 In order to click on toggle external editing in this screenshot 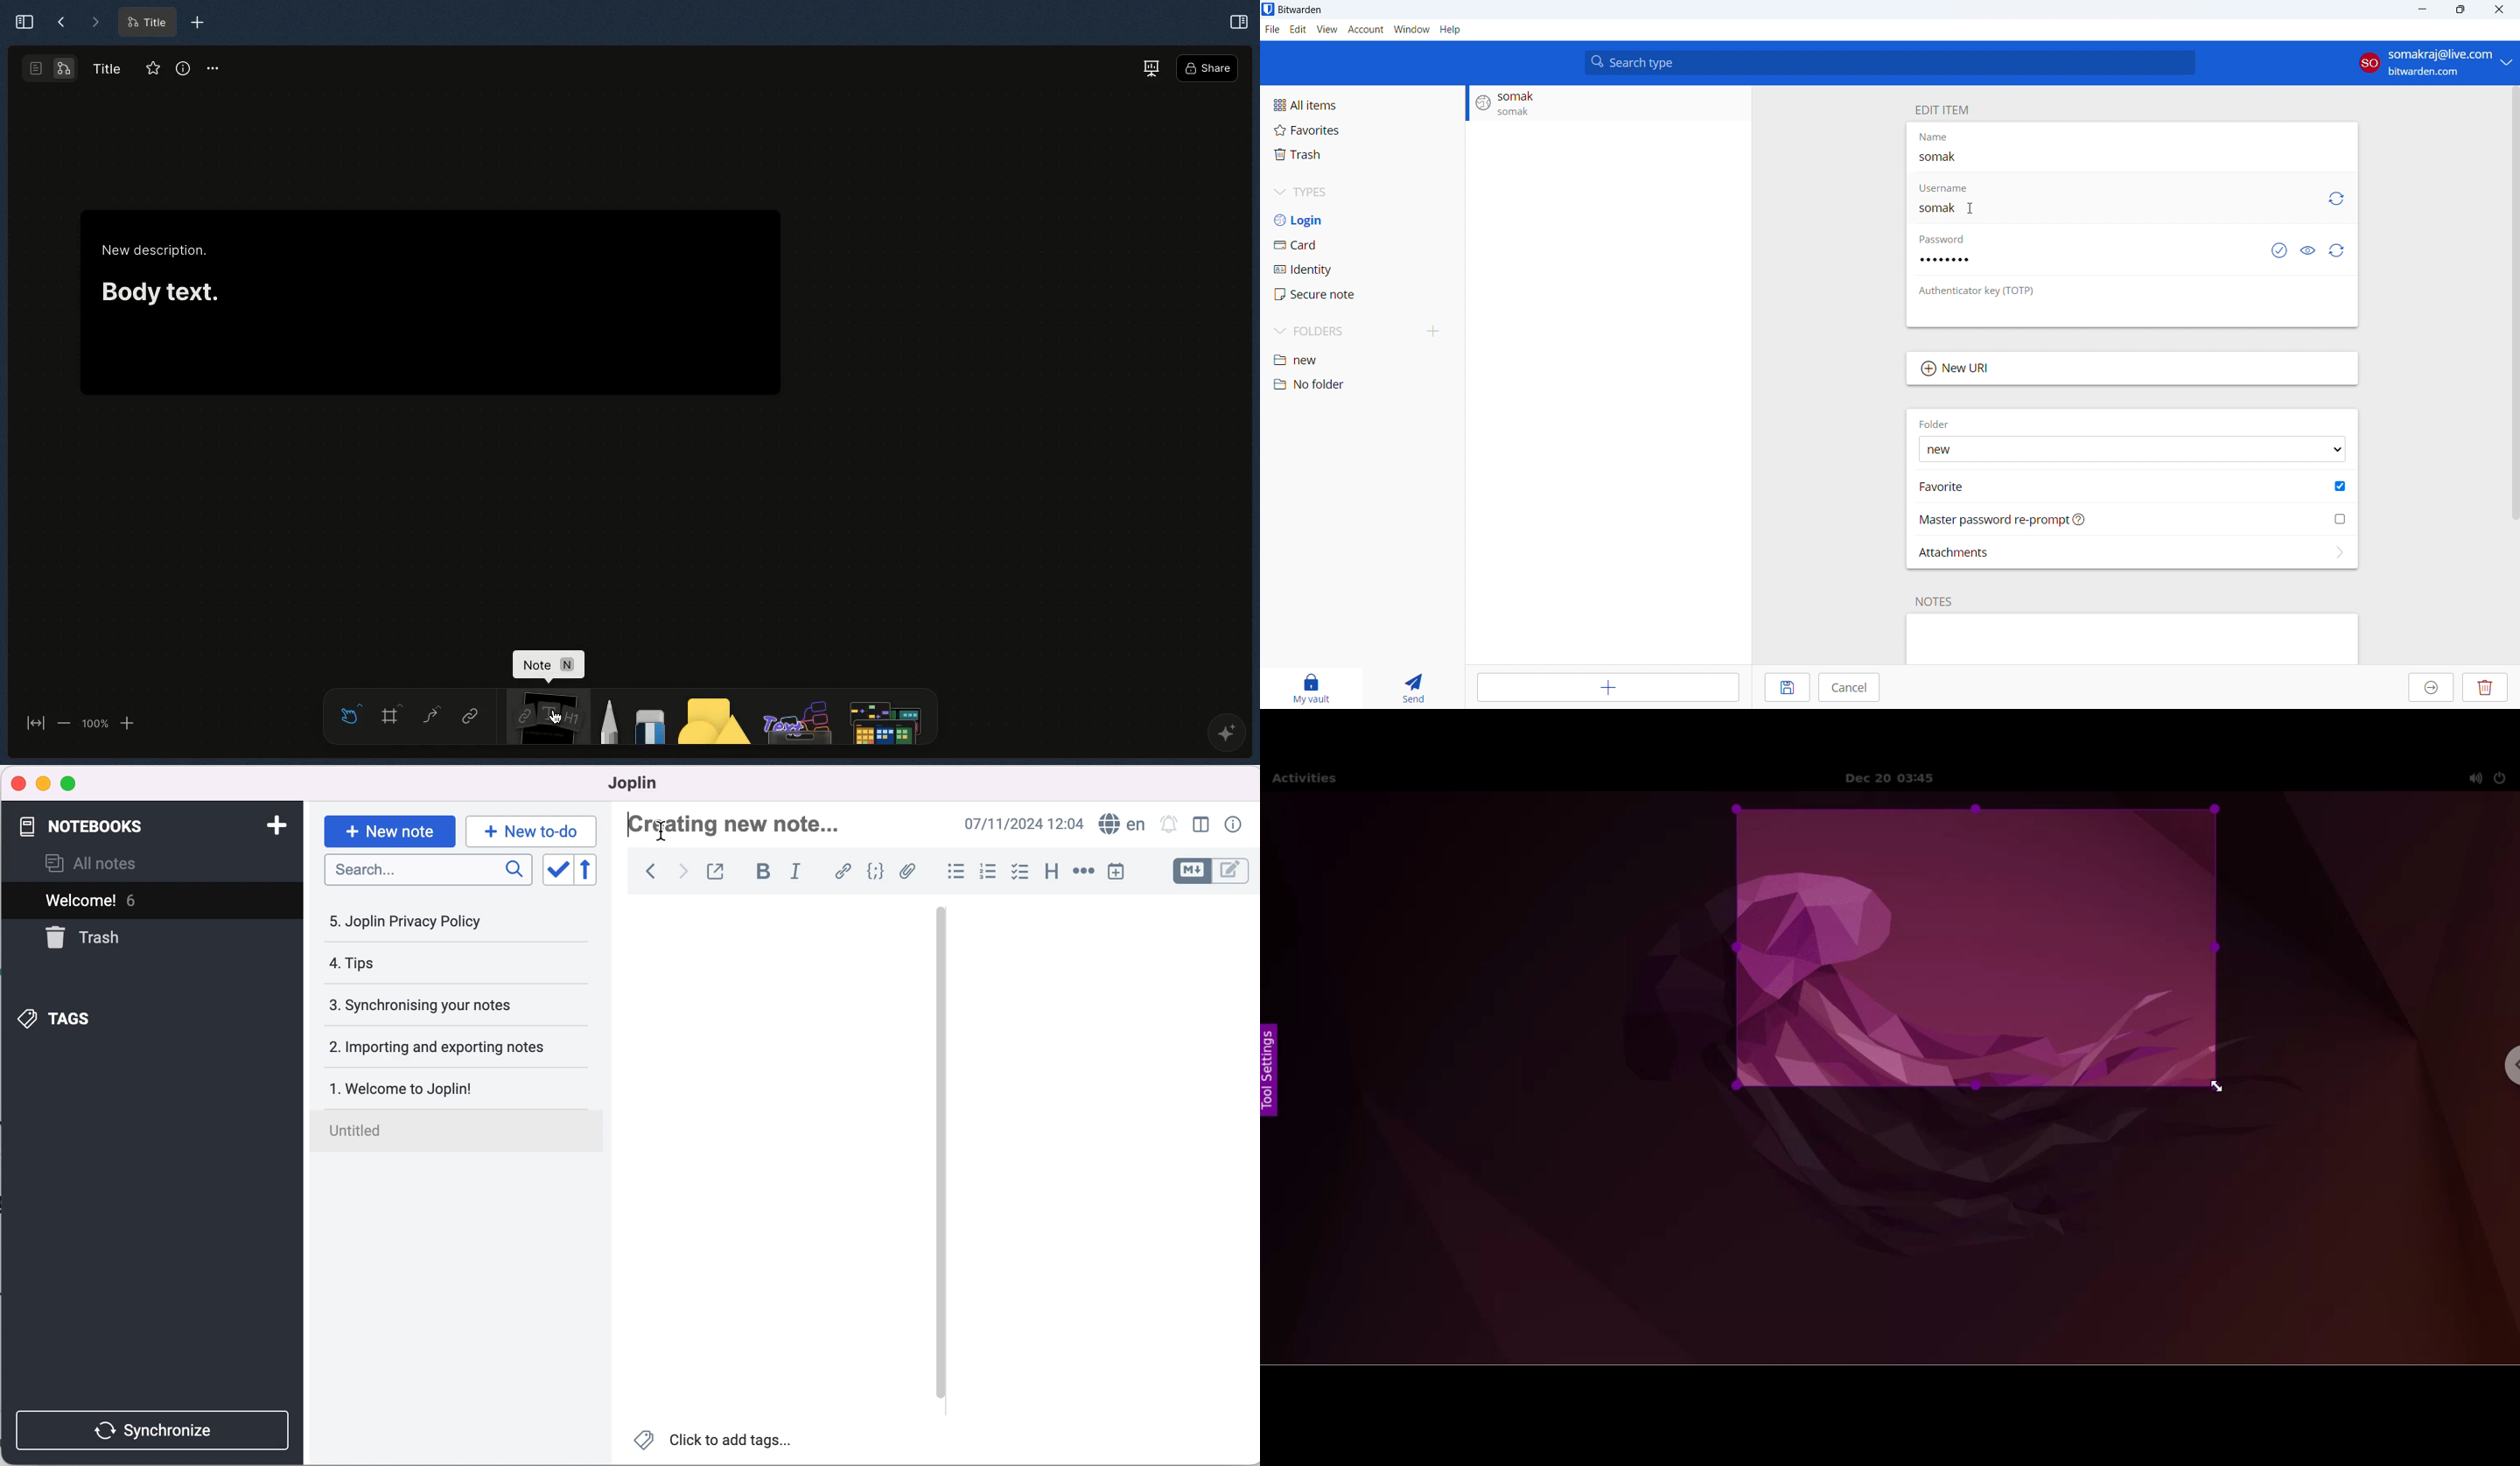, I will do `click(721, 870)`.